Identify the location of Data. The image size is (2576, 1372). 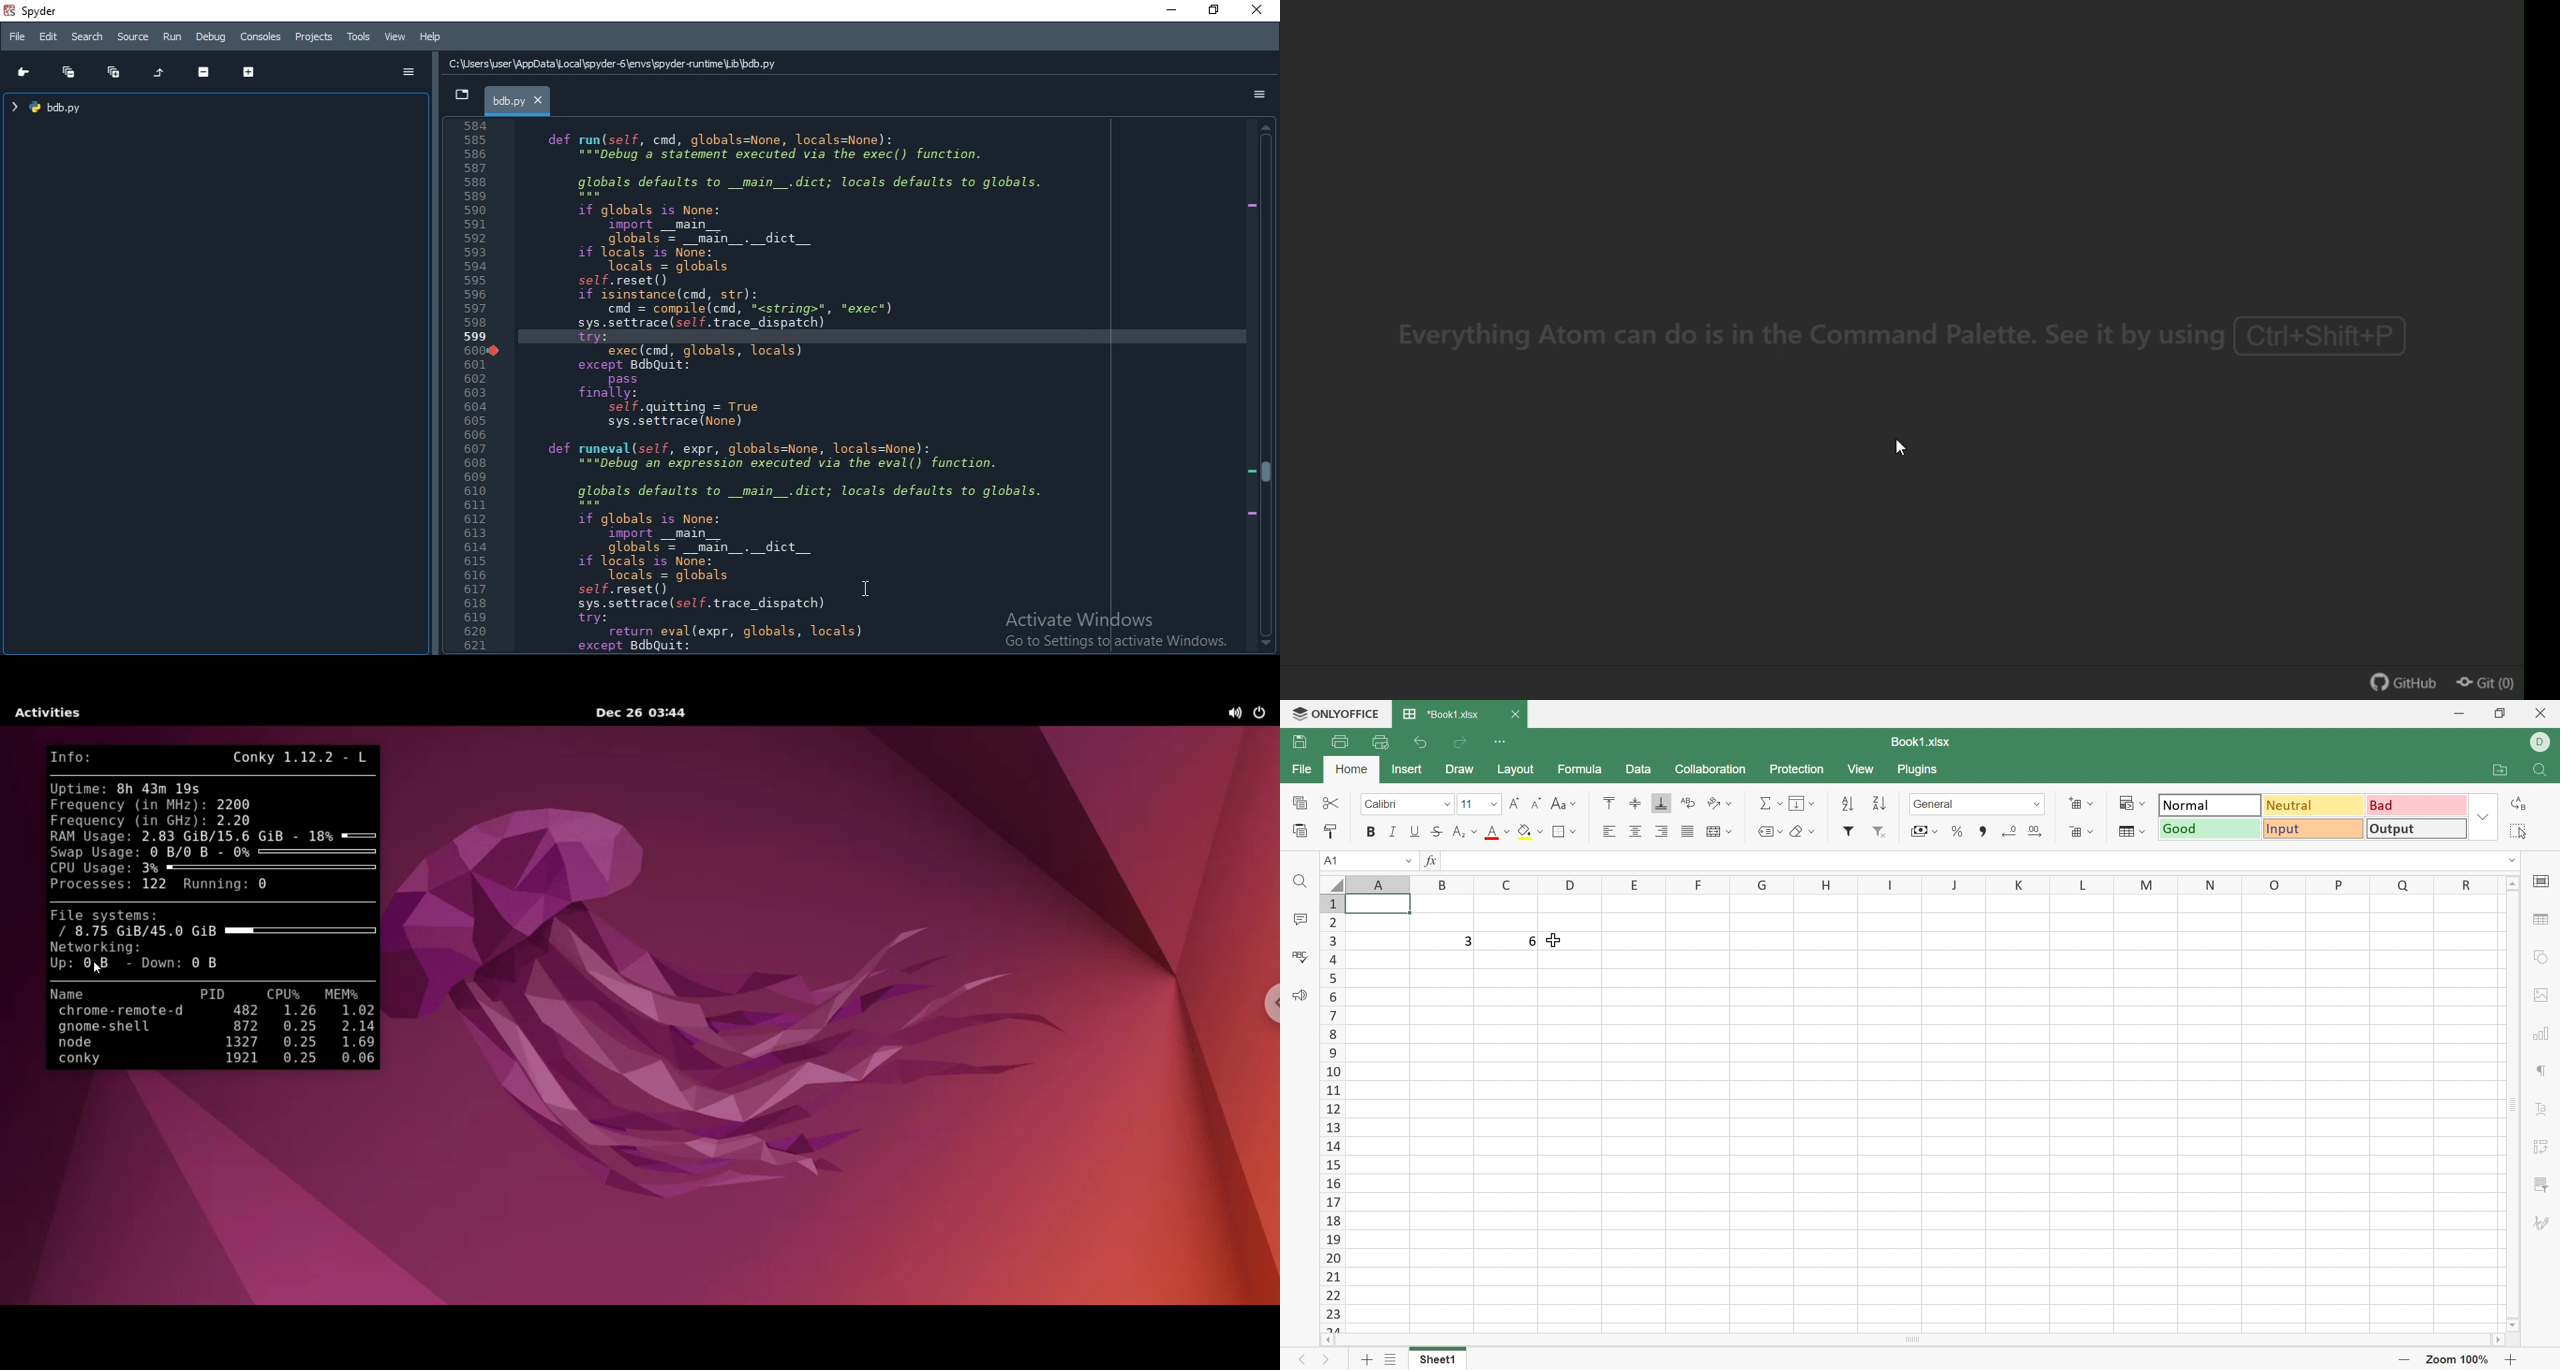
(1637, 769).